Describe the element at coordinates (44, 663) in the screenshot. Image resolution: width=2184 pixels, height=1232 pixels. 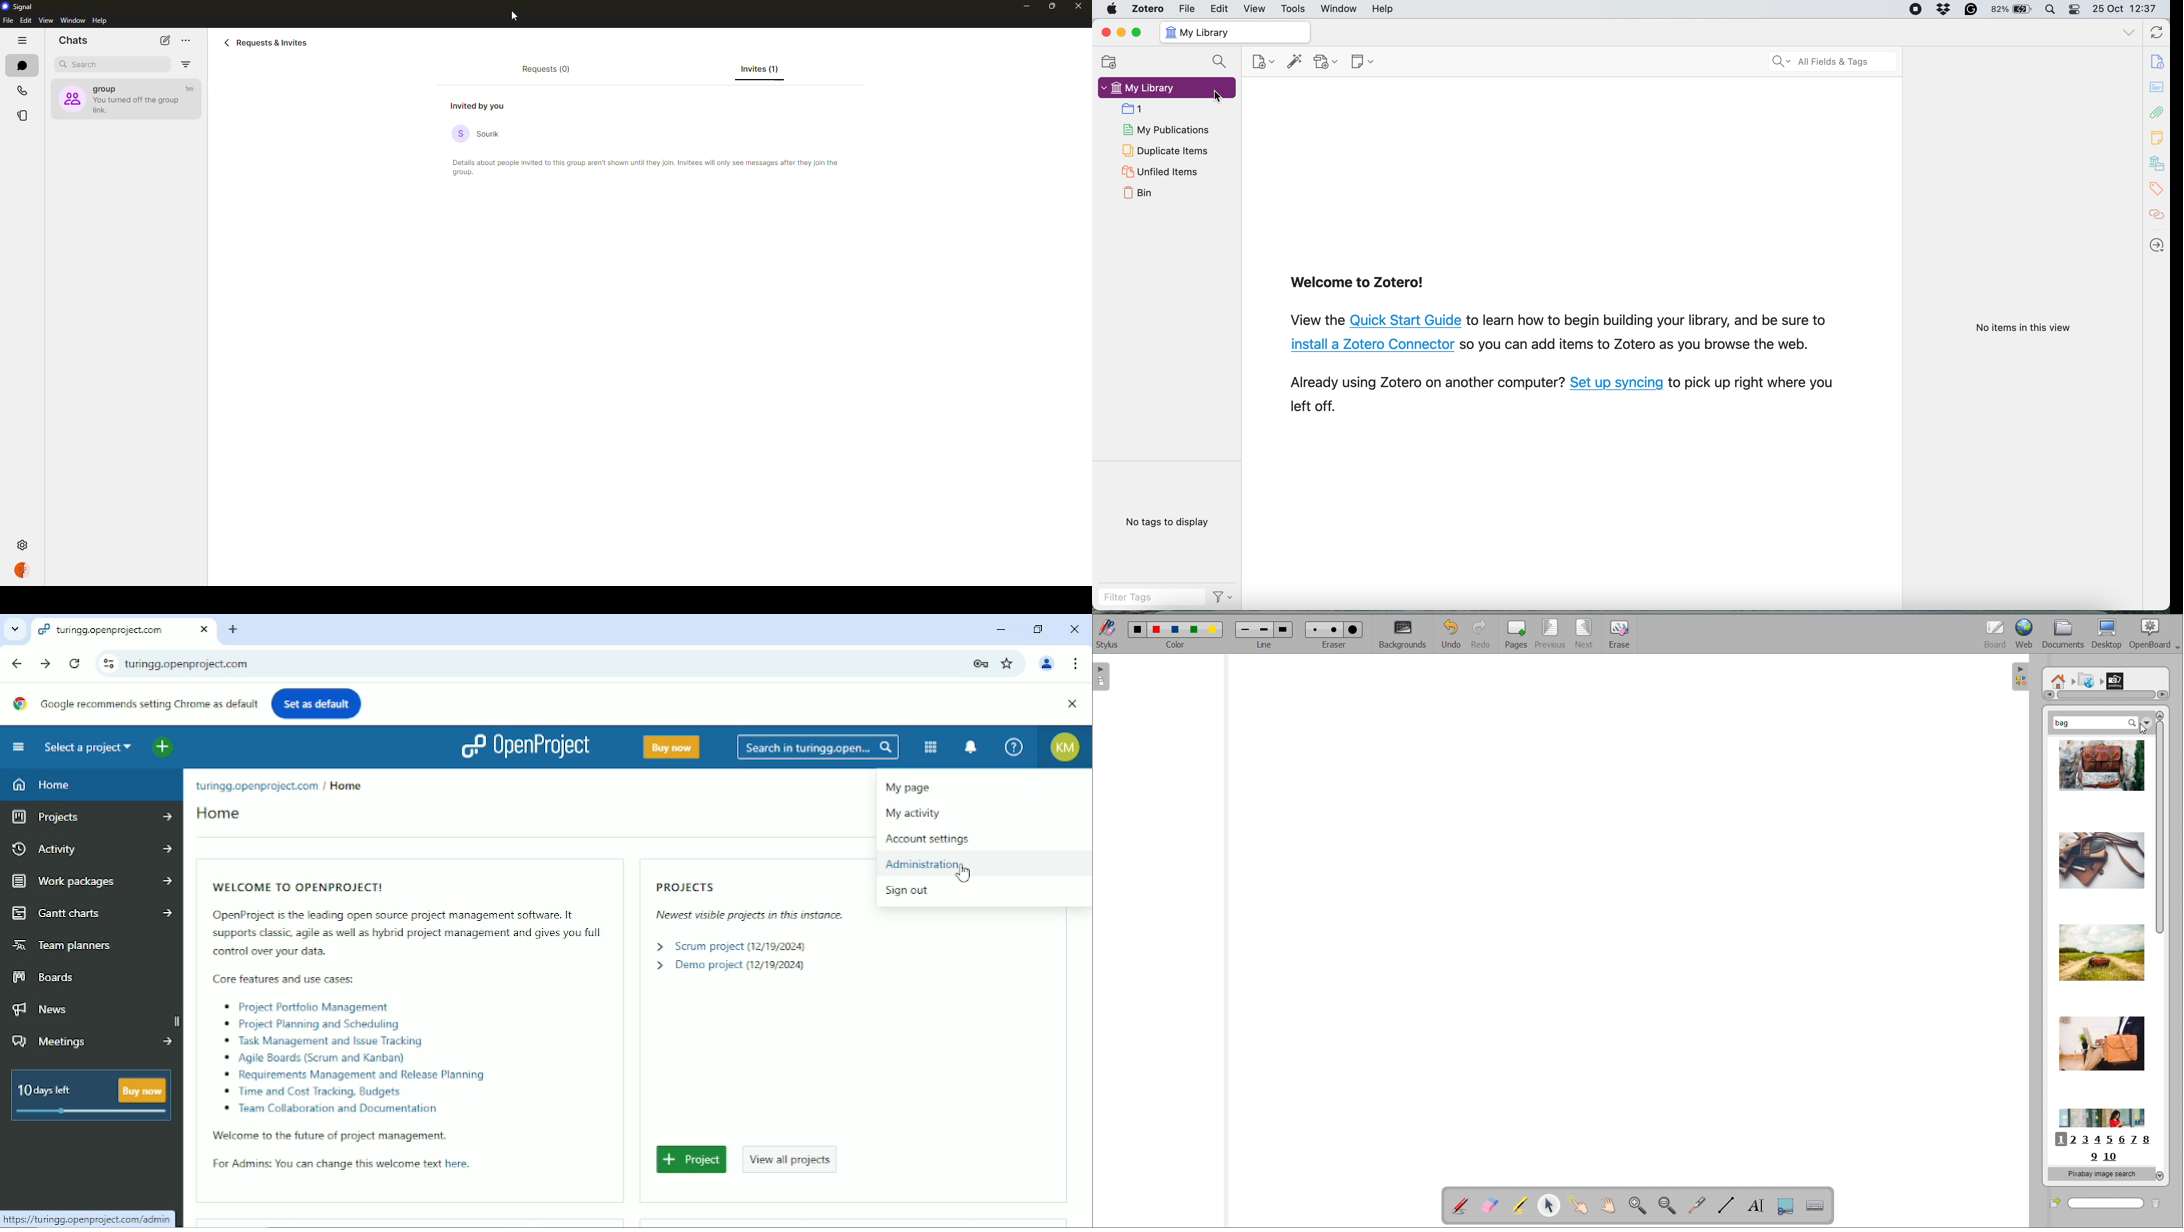
I see `Forward` at that location.